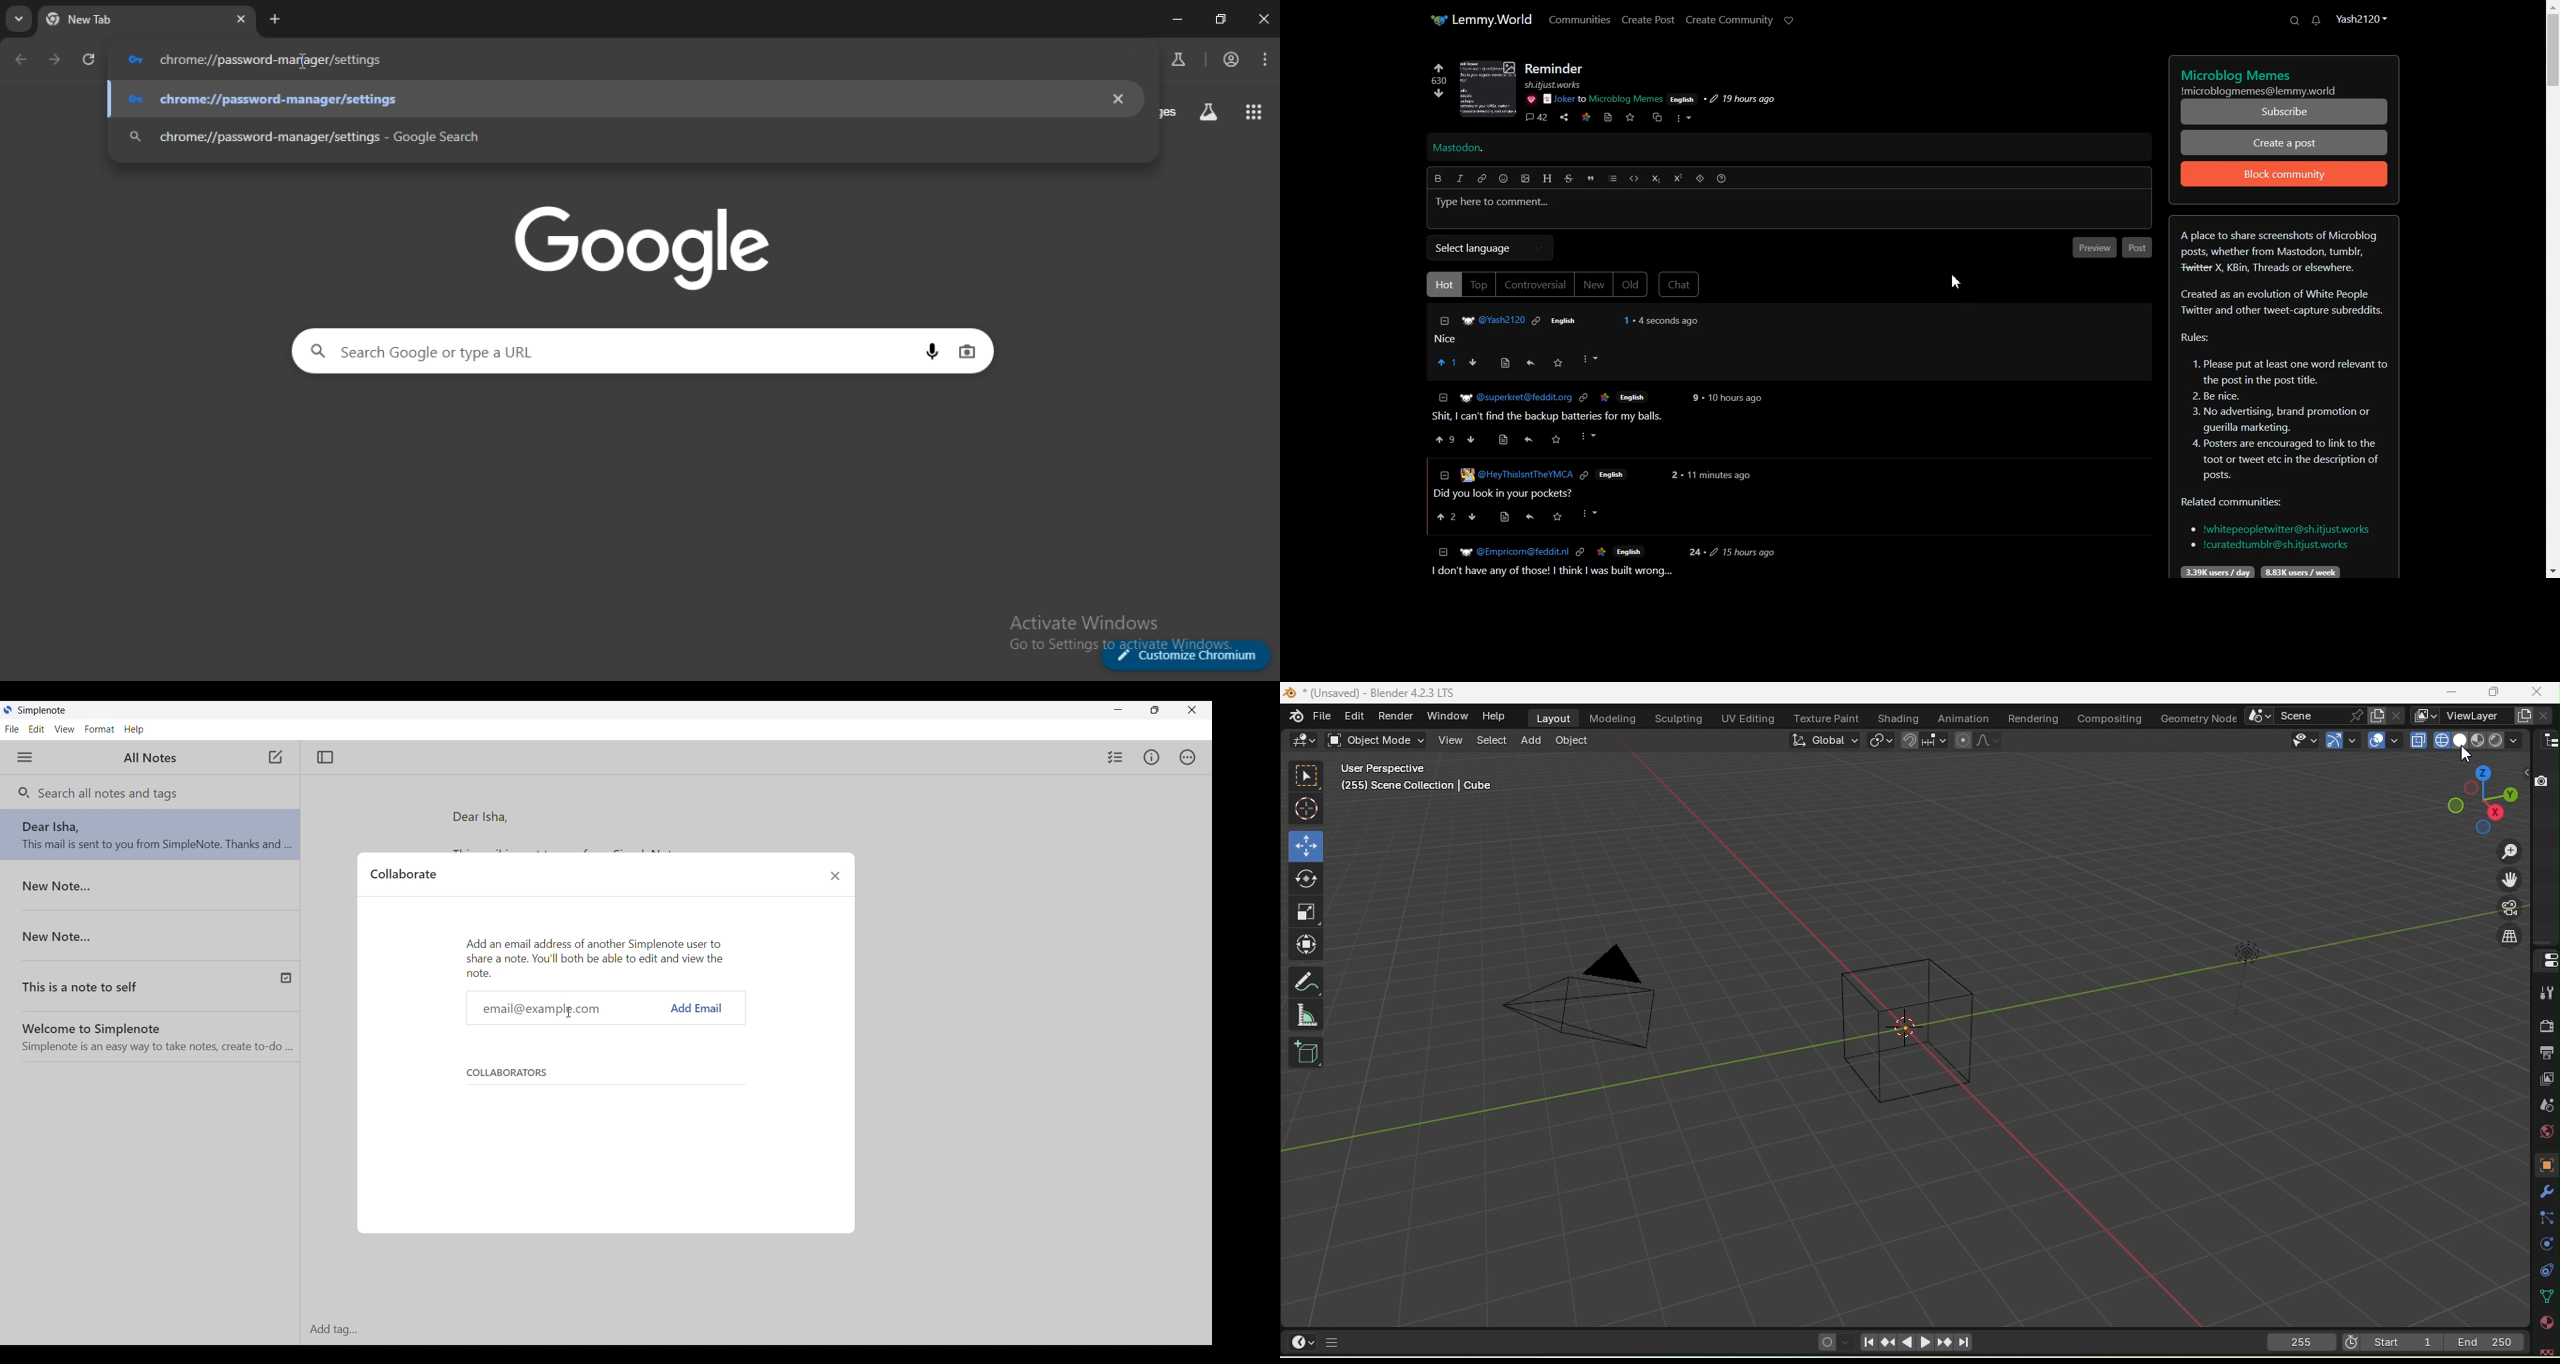  I want to click on Use preview range, so click(2350, 1342).